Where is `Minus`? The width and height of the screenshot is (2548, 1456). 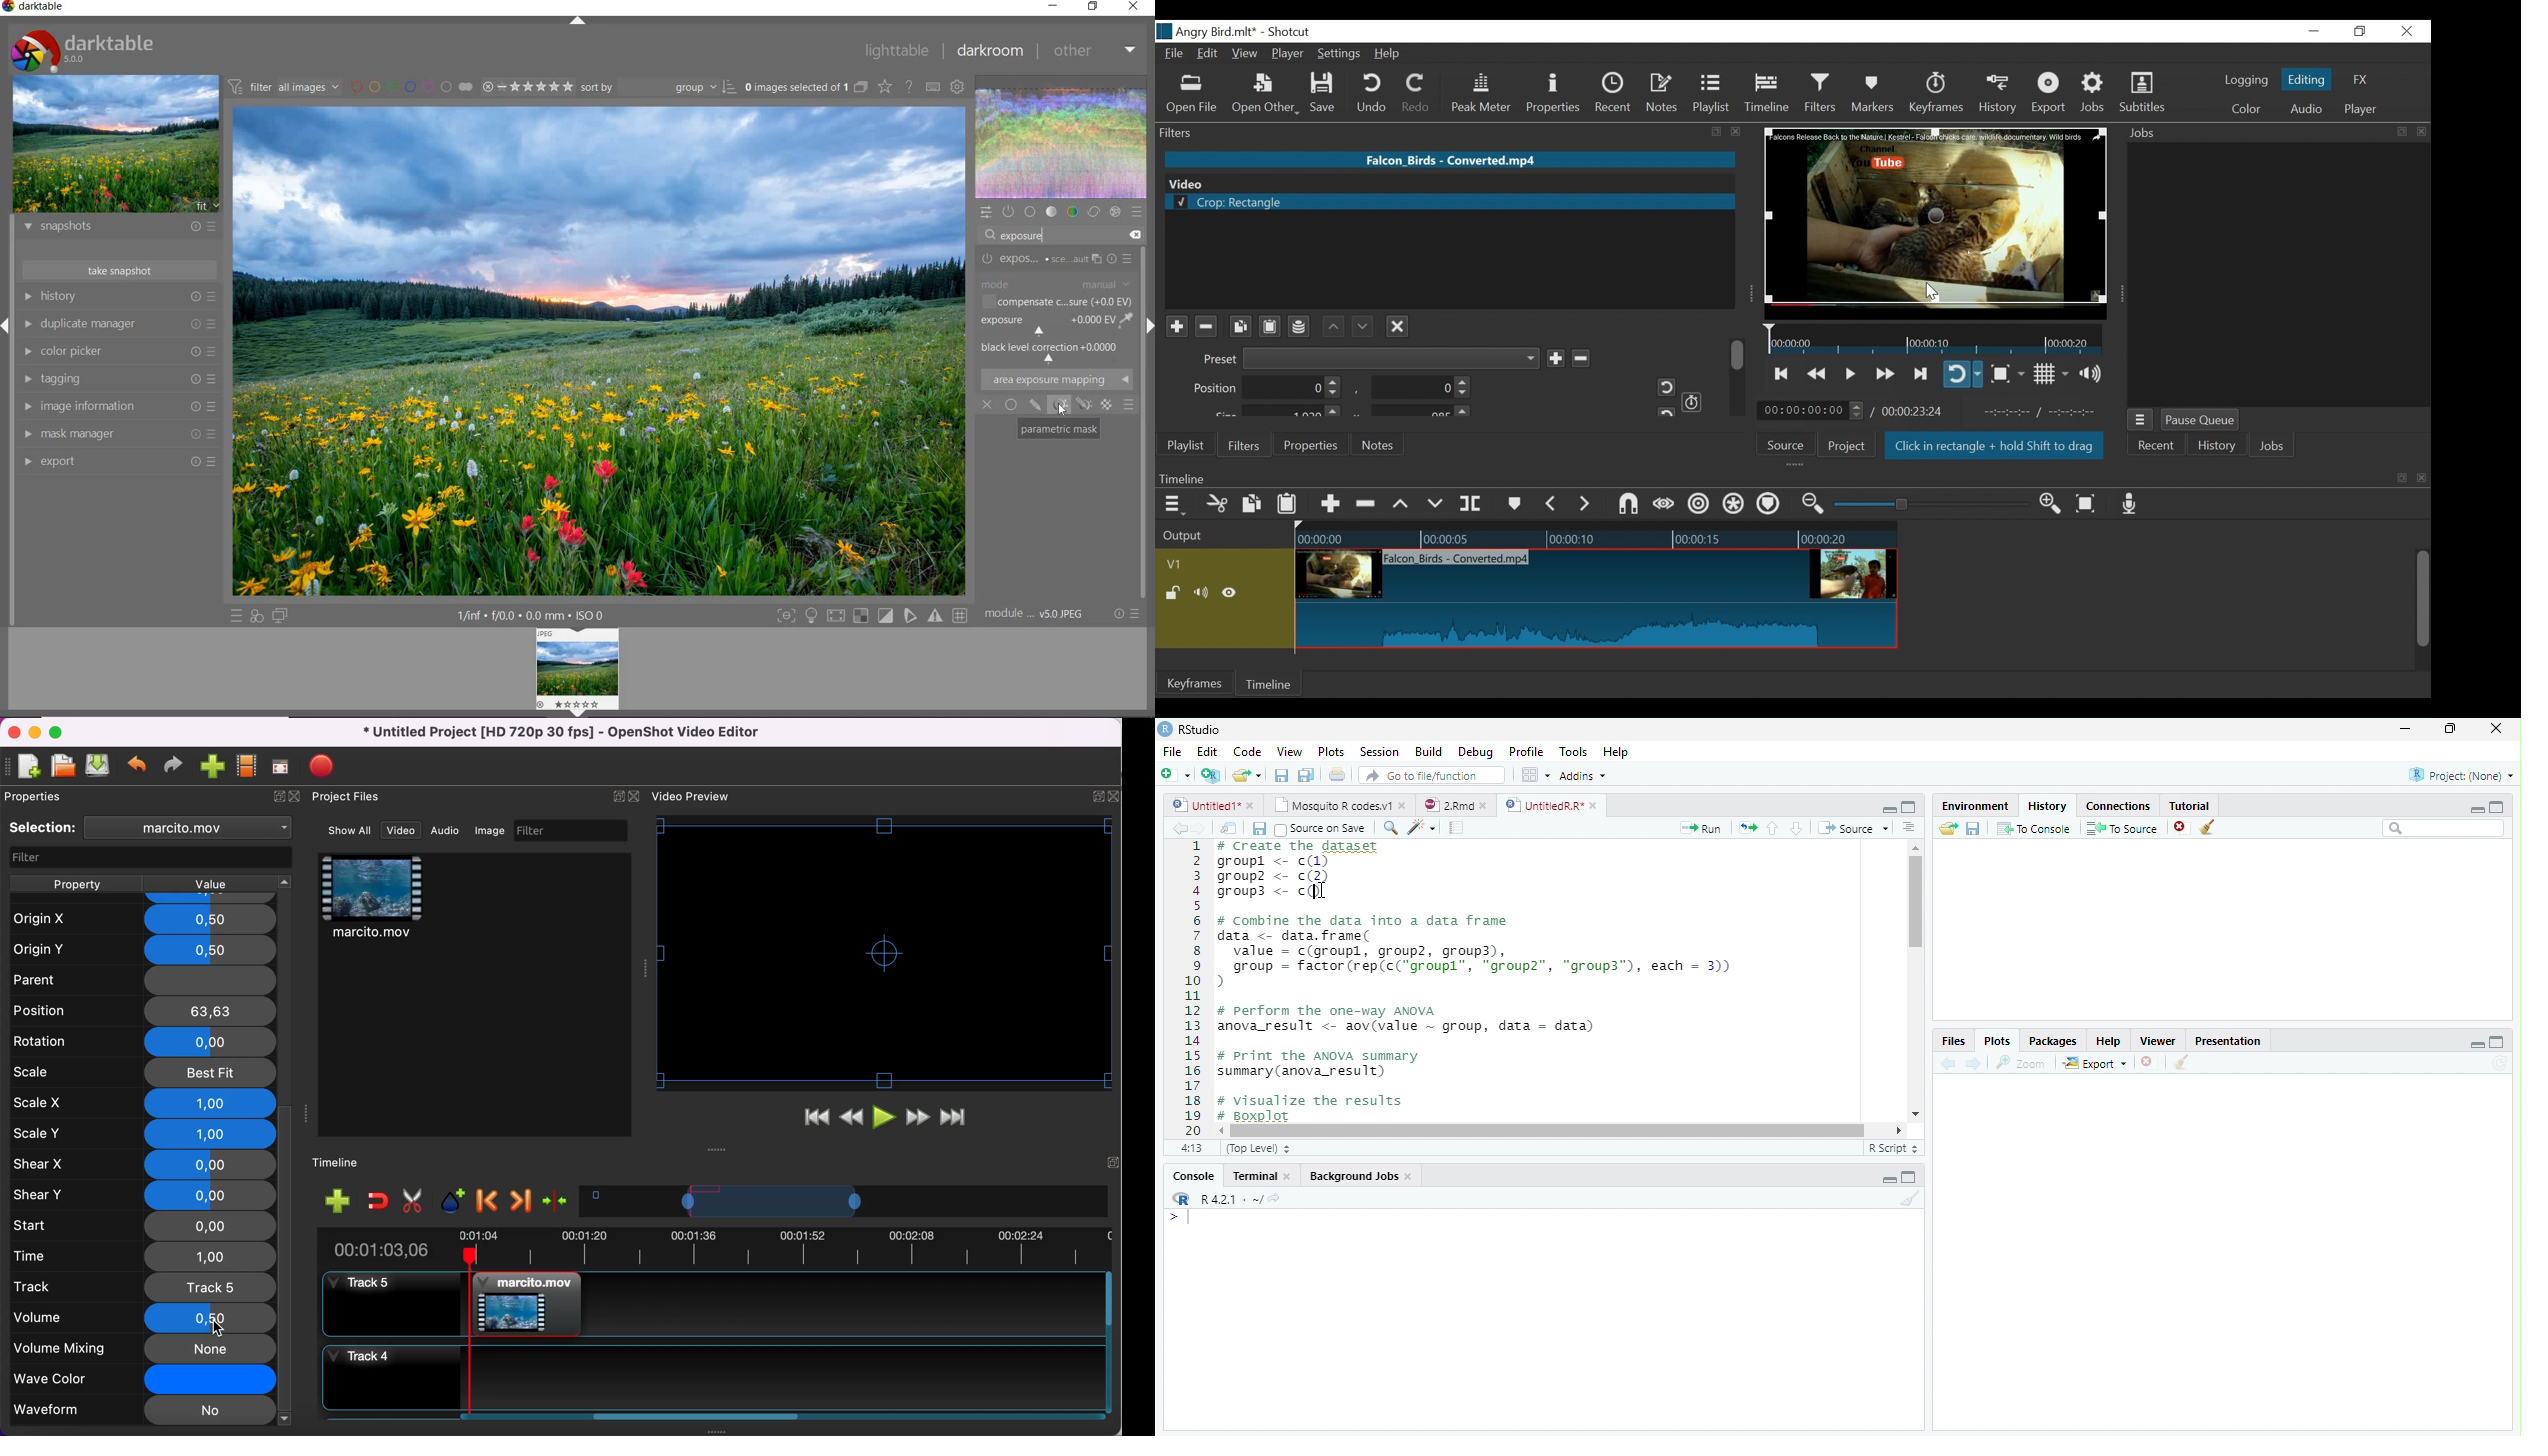
Minus is located at coordinates (1205, 326).